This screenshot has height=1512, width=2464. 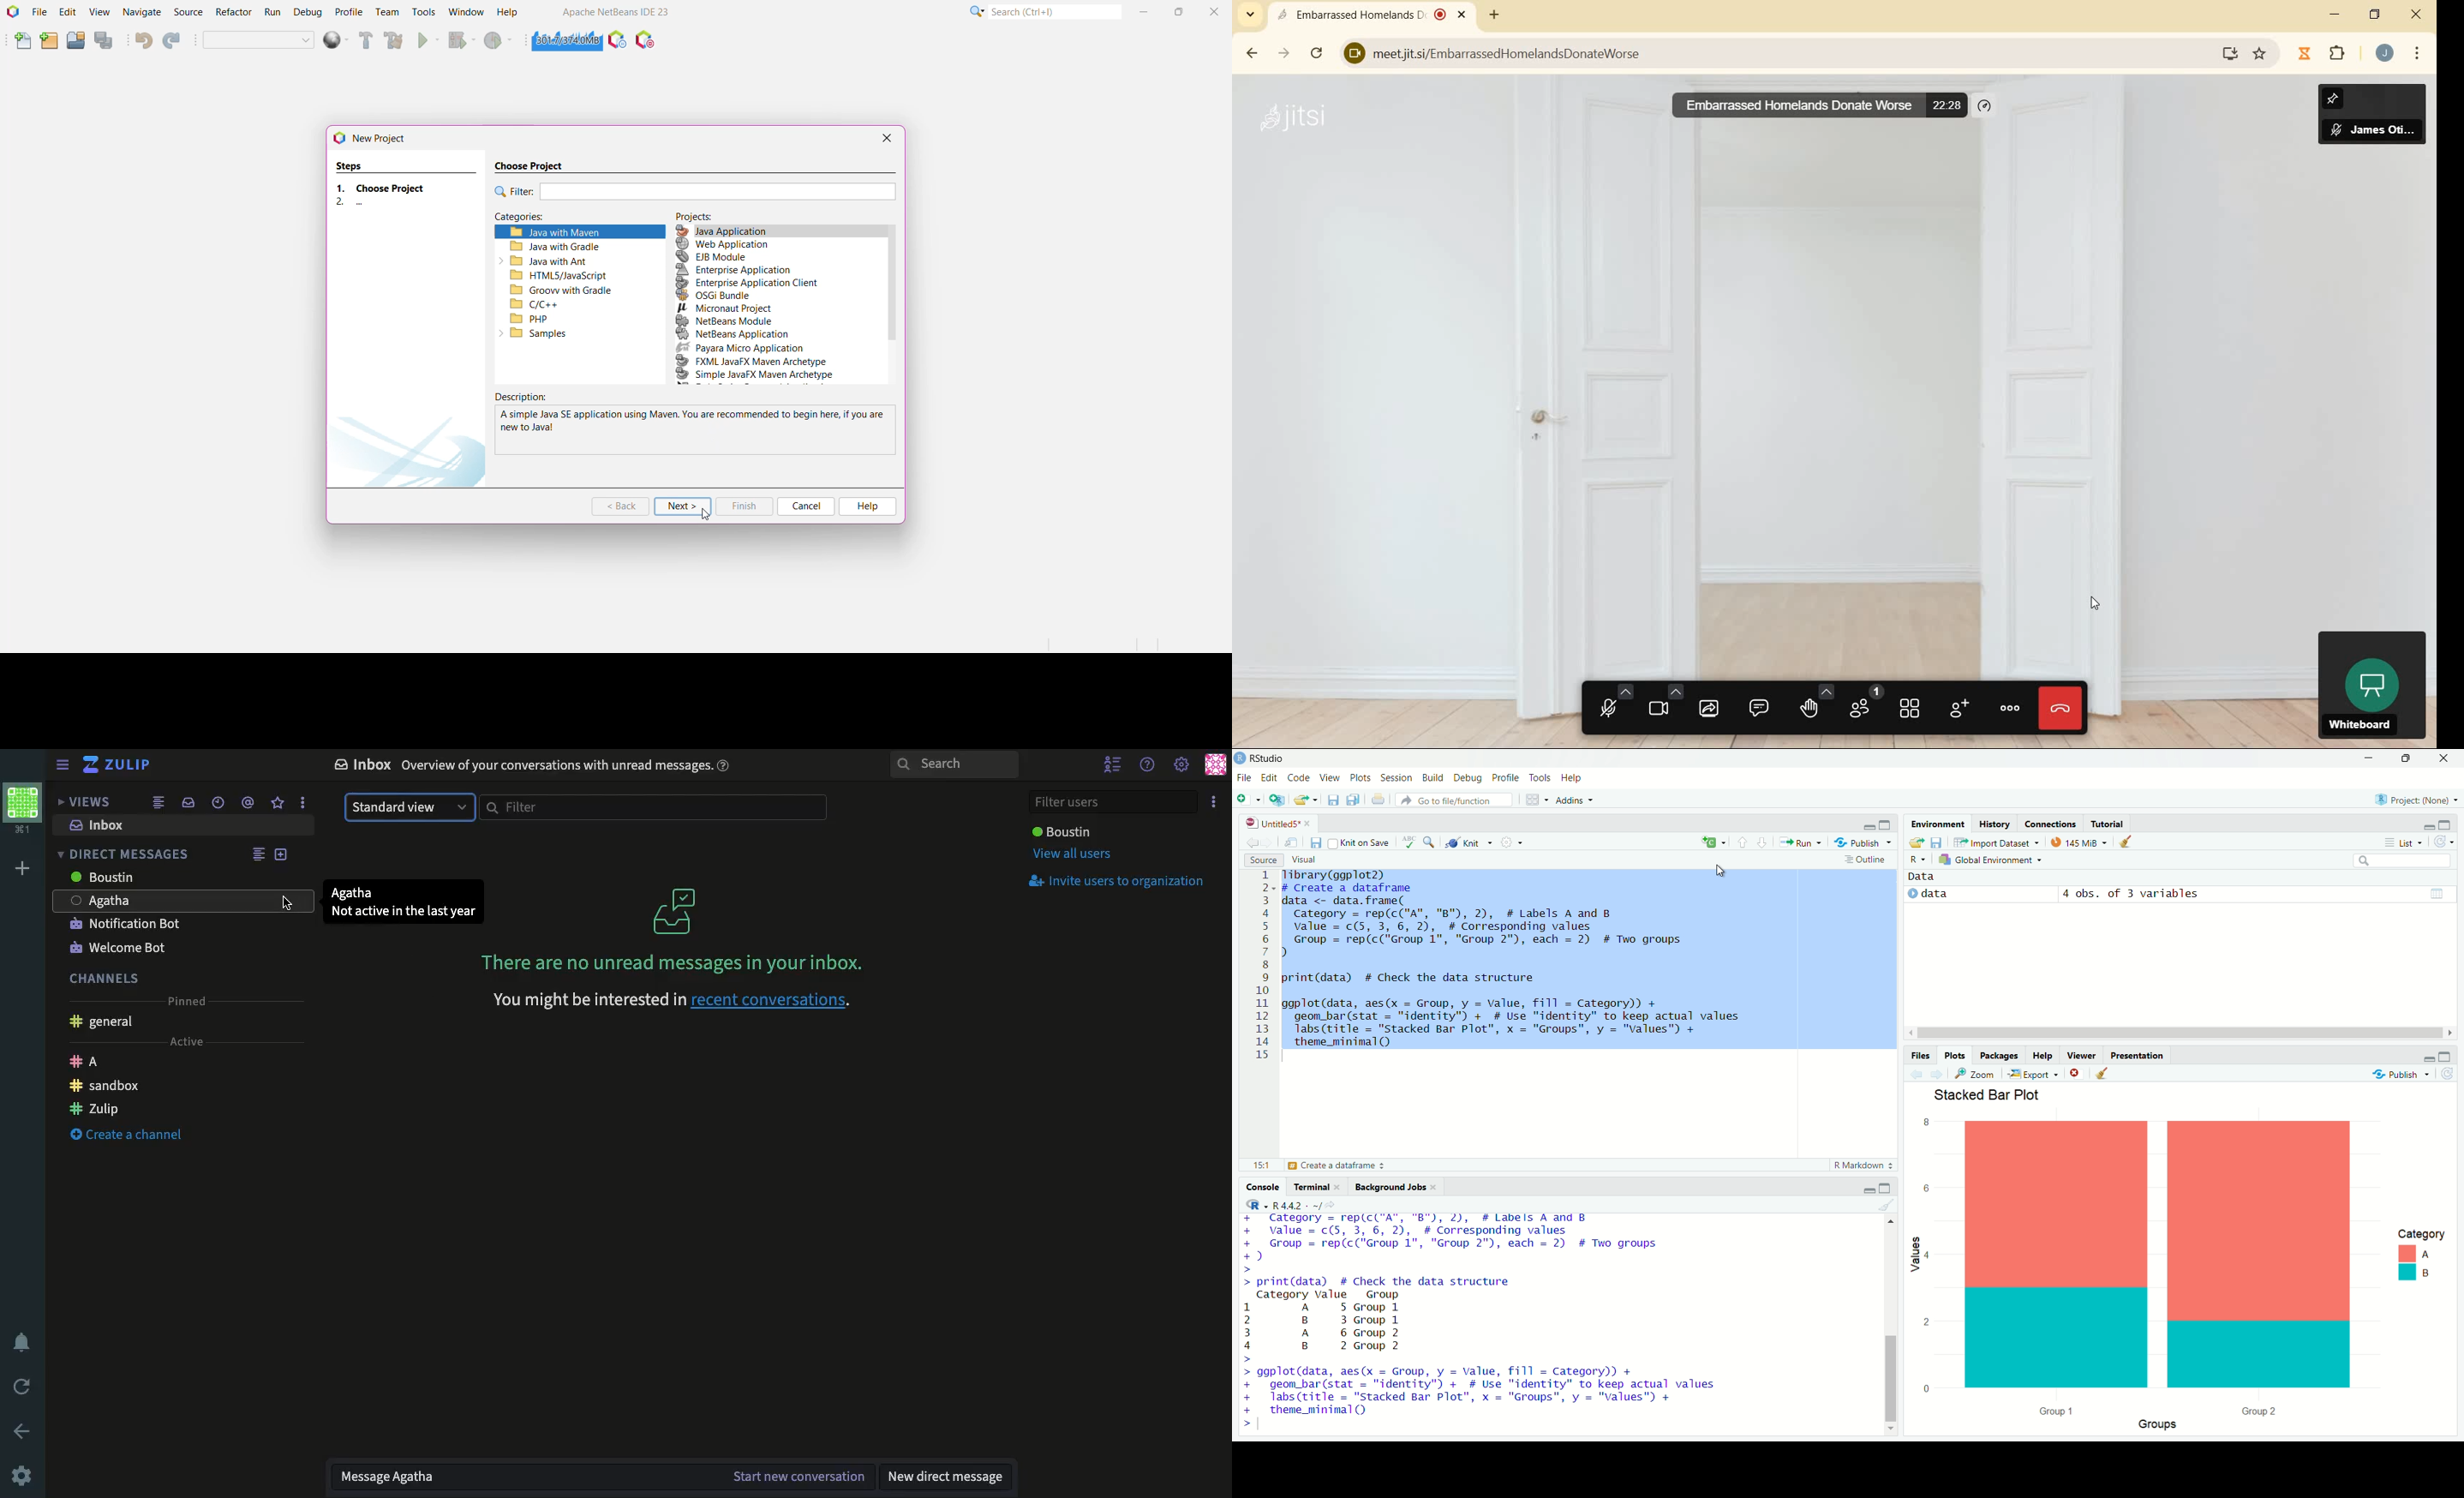 What do you see at coordinates (760, 362) in the screenshot?
I see `FXML JavaFX Maven Archetype` at bounding box center [760, 362].